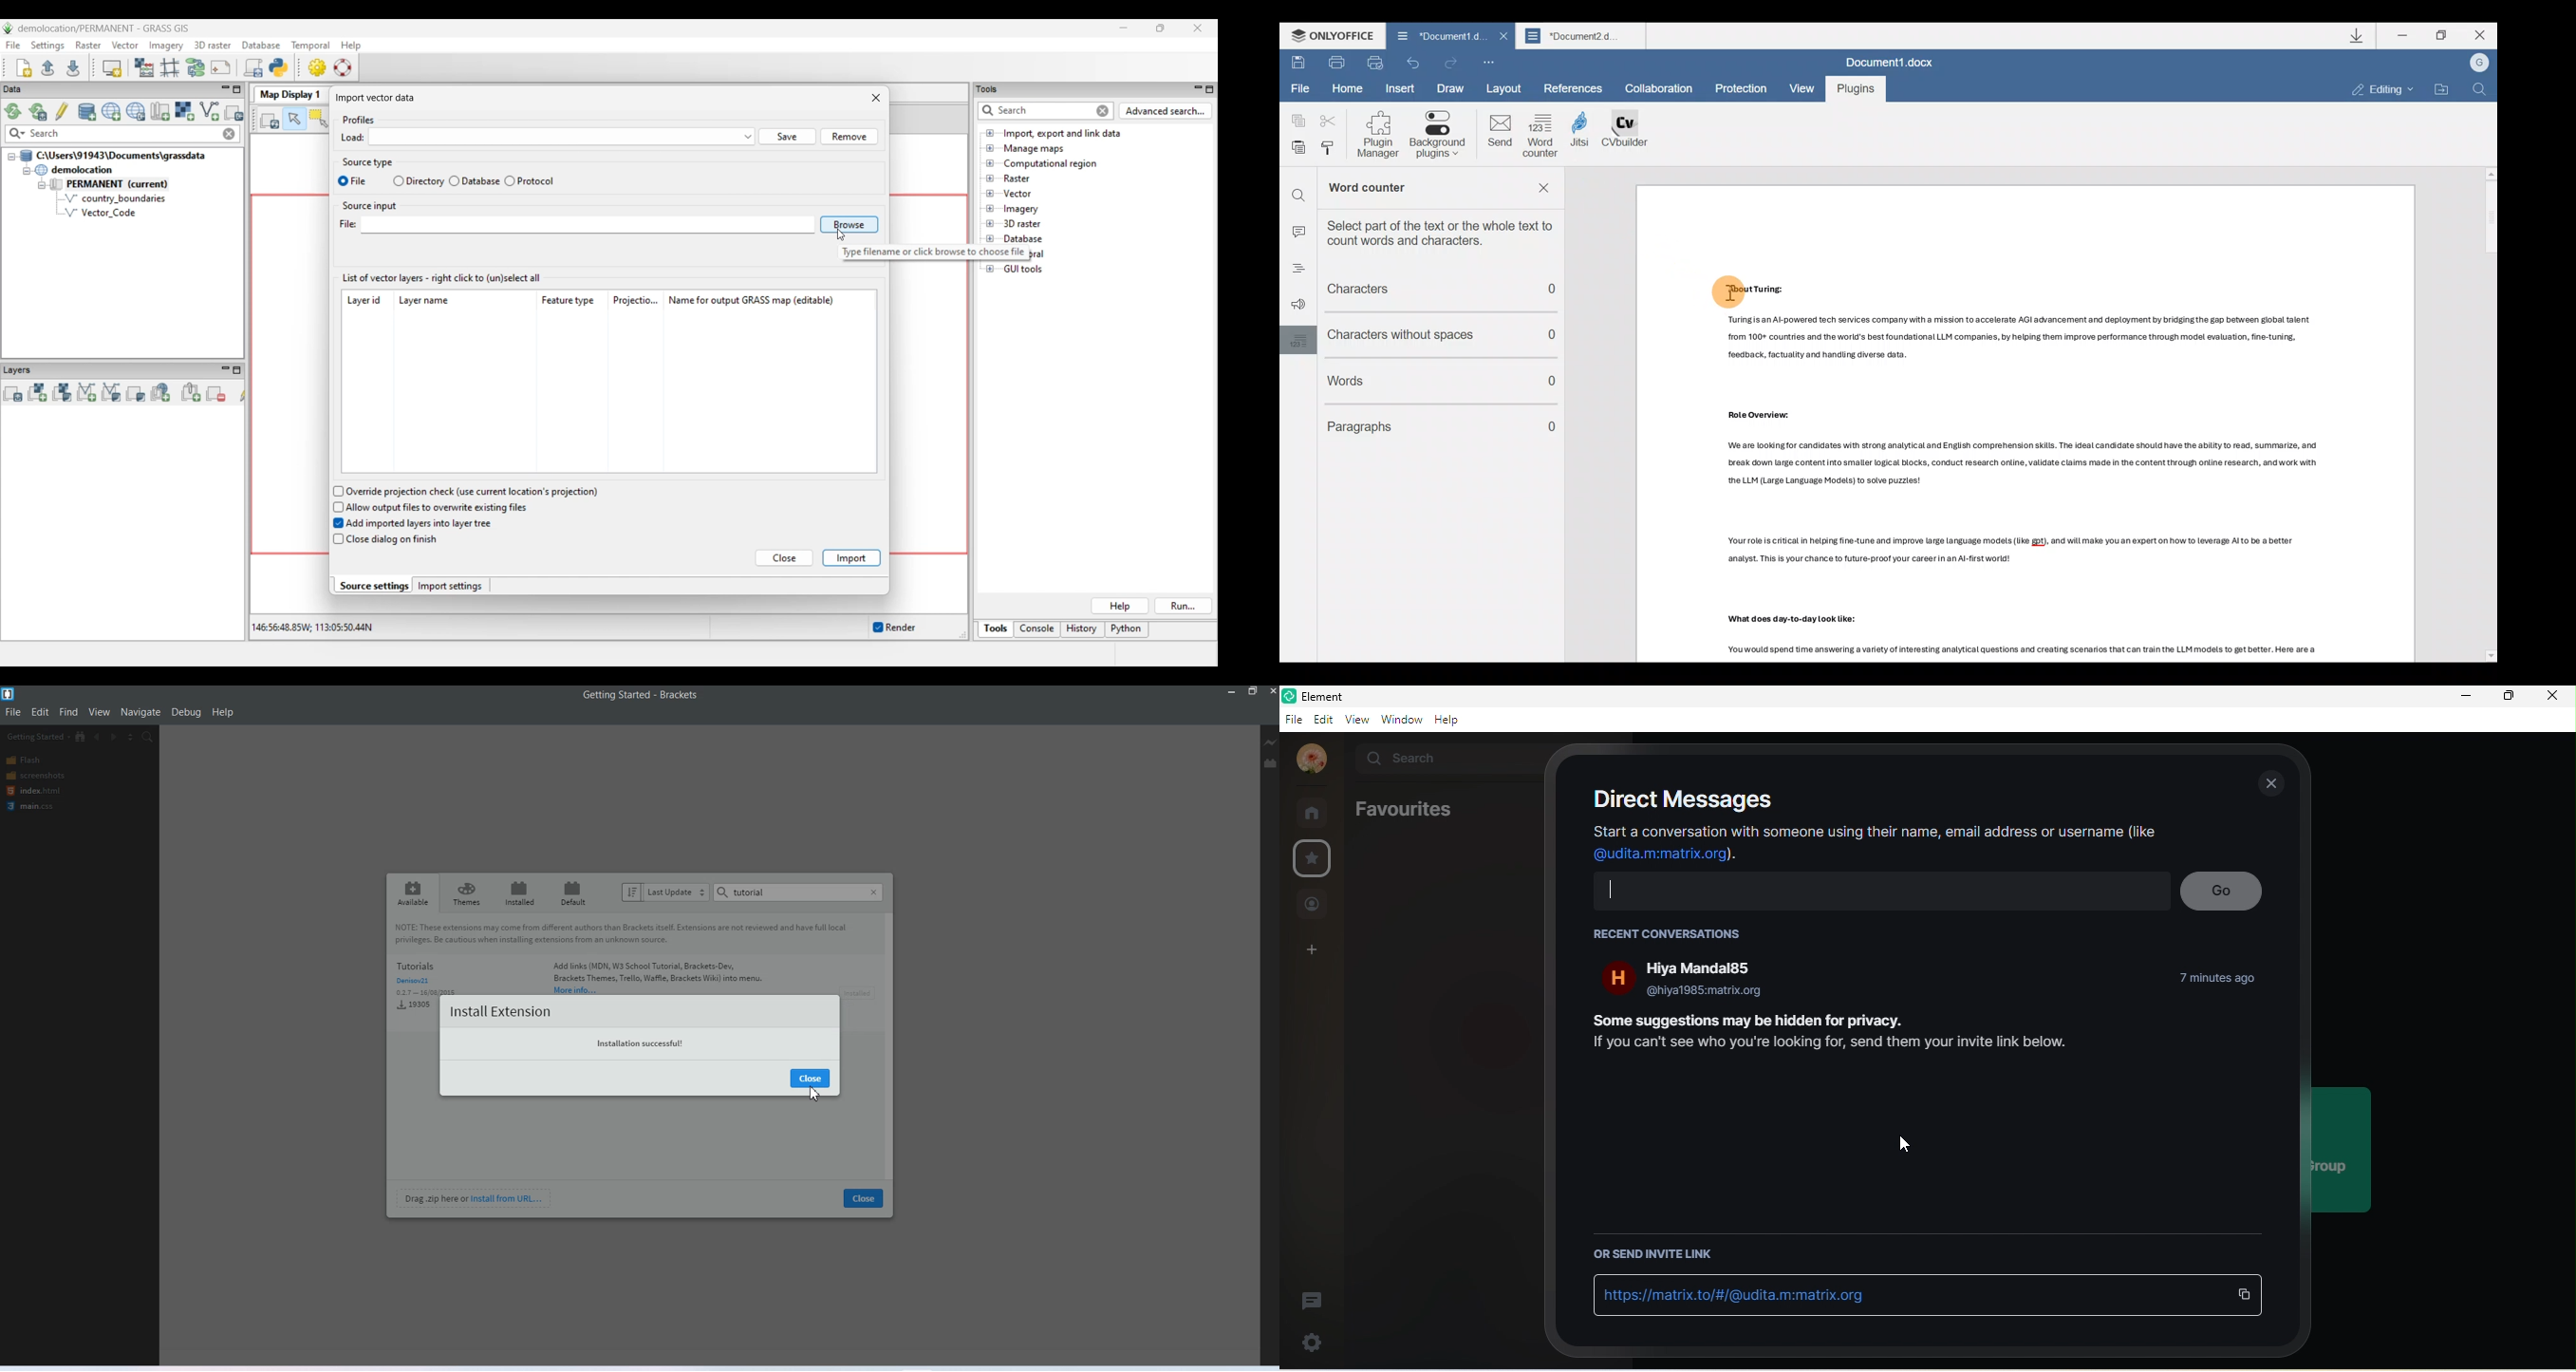  What do you see at coordinates (1290, 695) in the screenshot?
I see `Logo` at bounding box center [1290, 695].